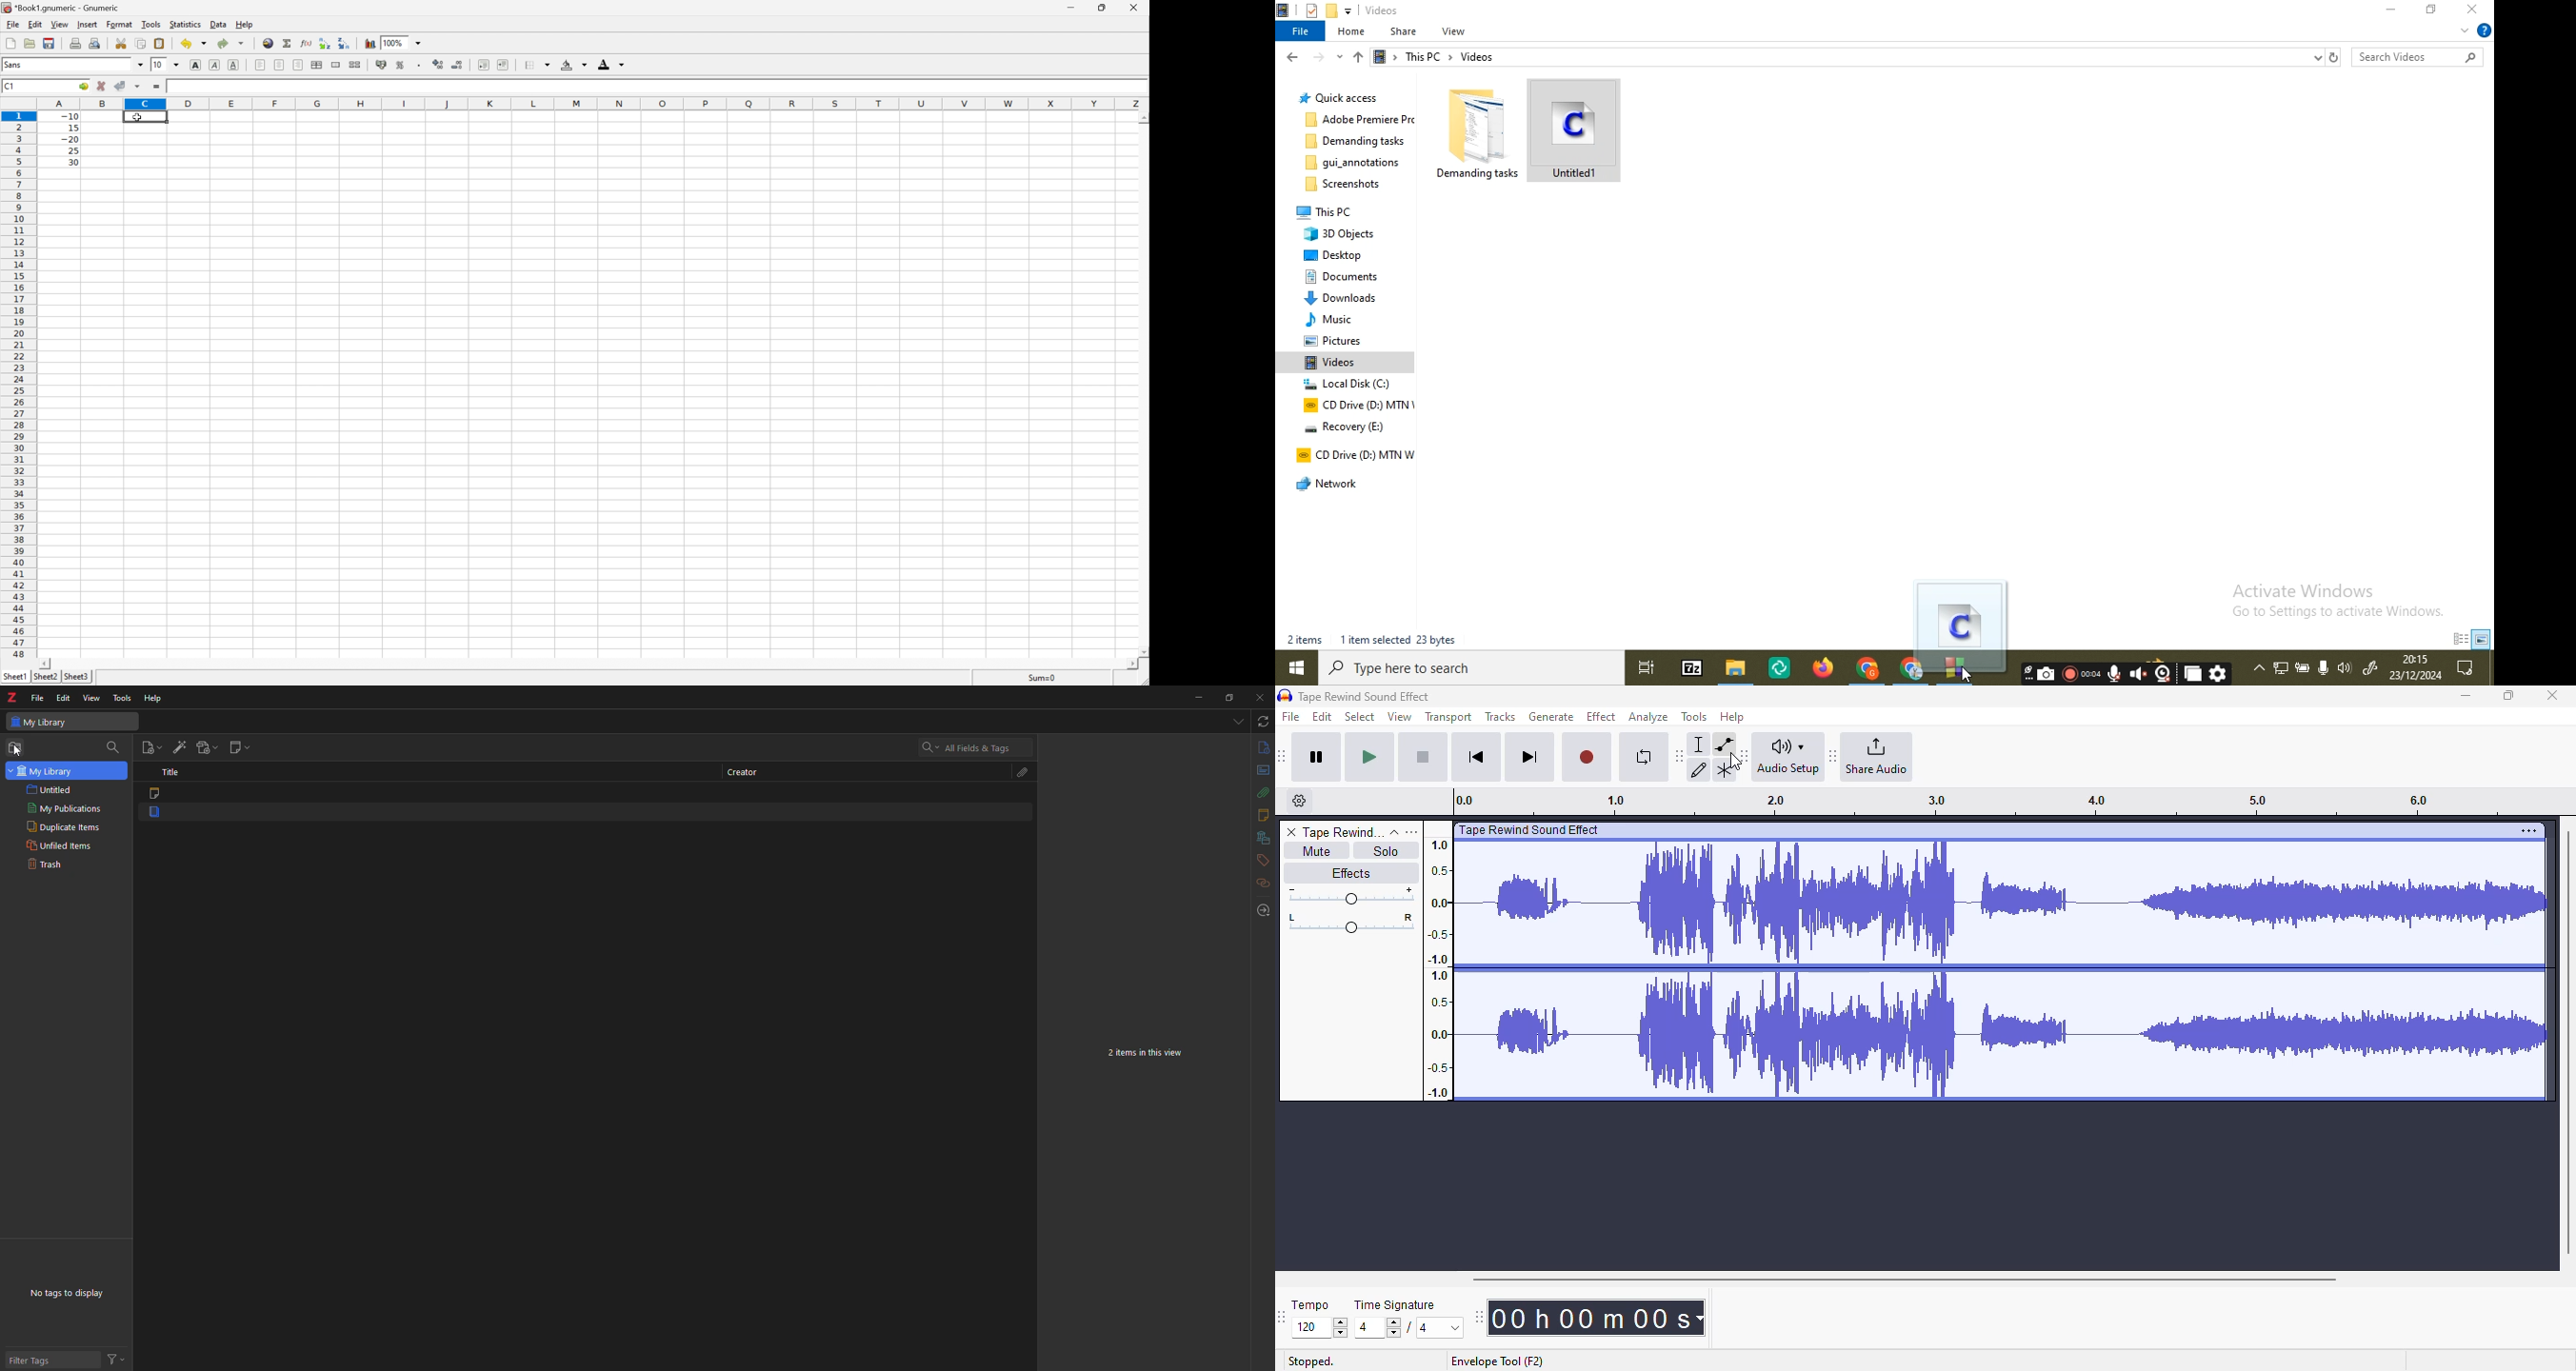  I want to click on Open mobile file, so click(48, 43).